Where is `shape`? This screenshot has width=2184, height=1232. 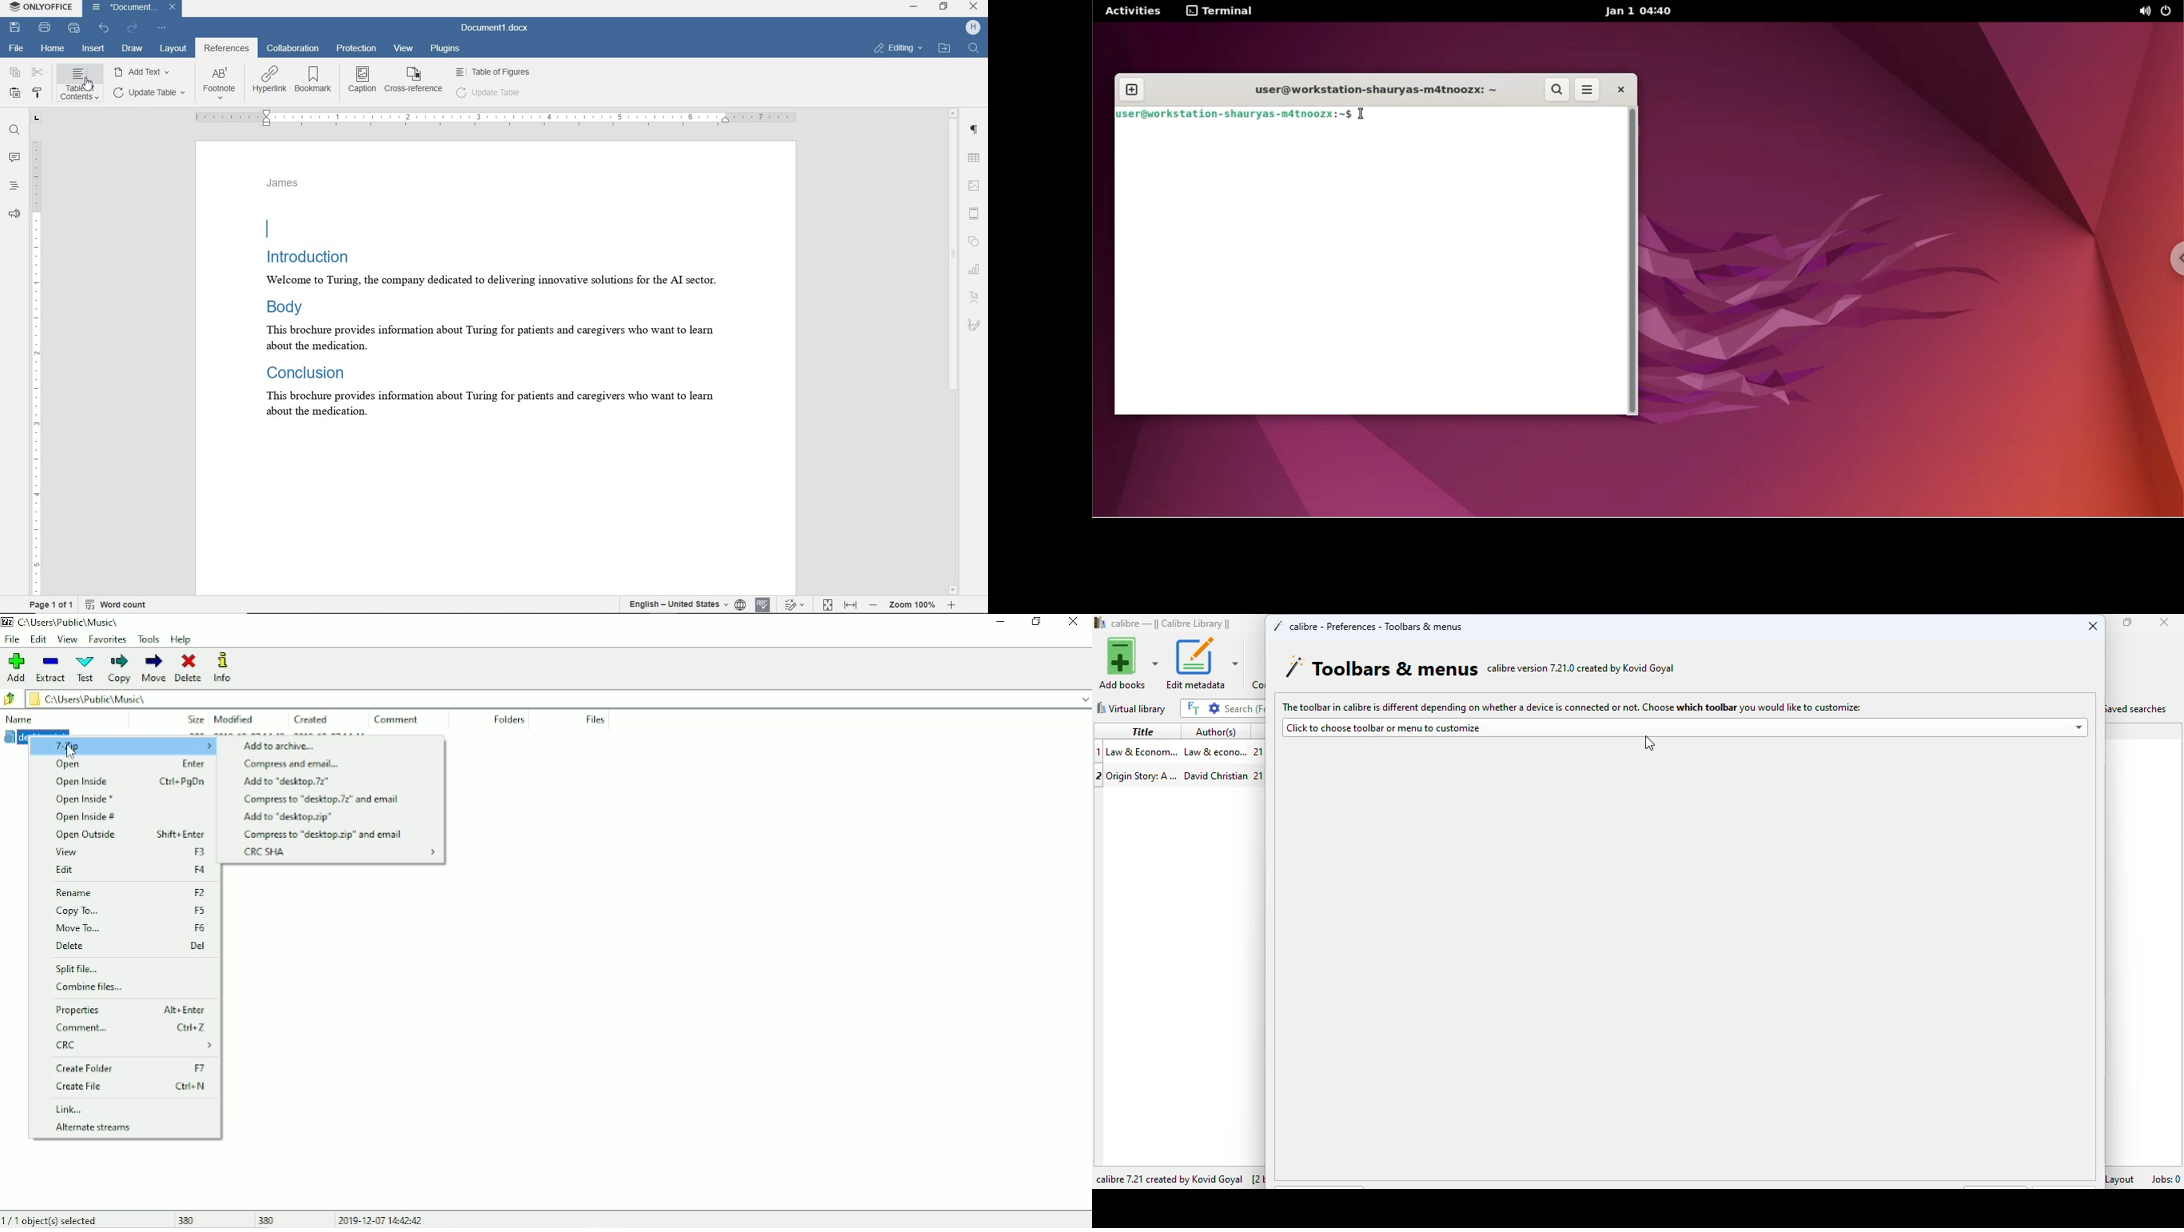
shape is located at coordinates (975, 241).